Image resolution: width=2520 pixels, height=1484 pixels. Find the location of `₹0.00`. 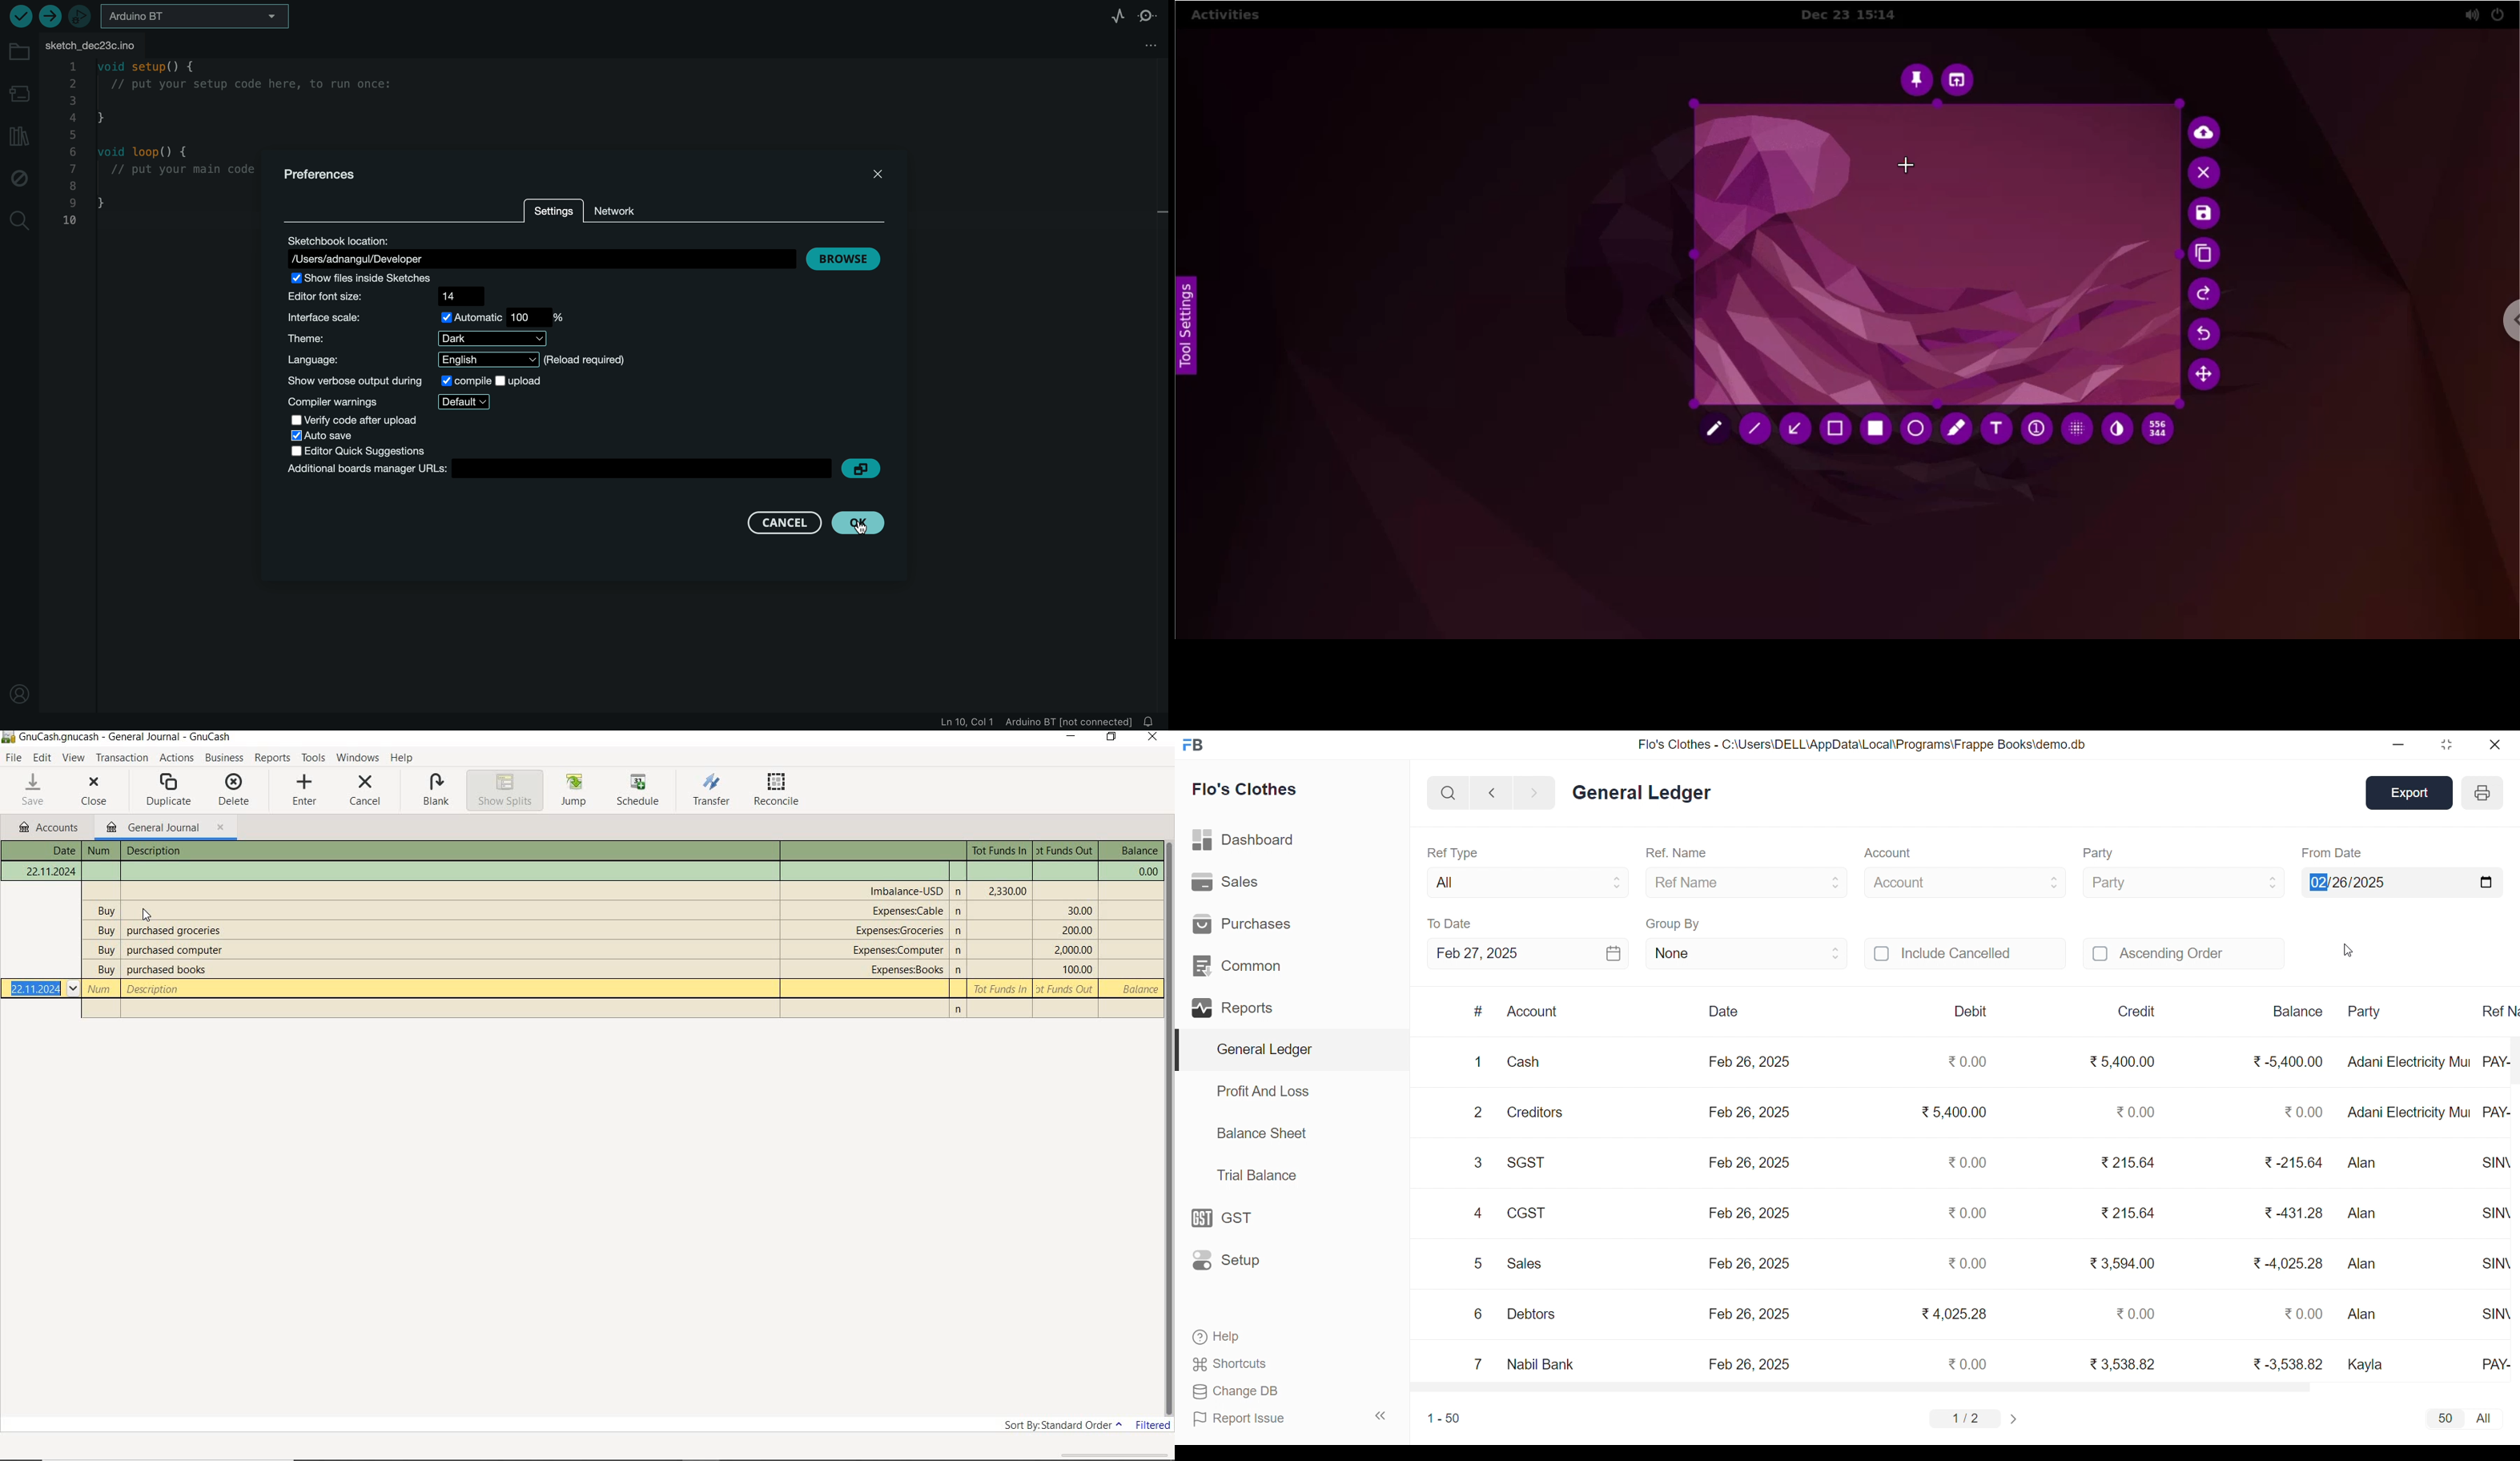

₹0.00 is located at coordinates (1969, 1063).